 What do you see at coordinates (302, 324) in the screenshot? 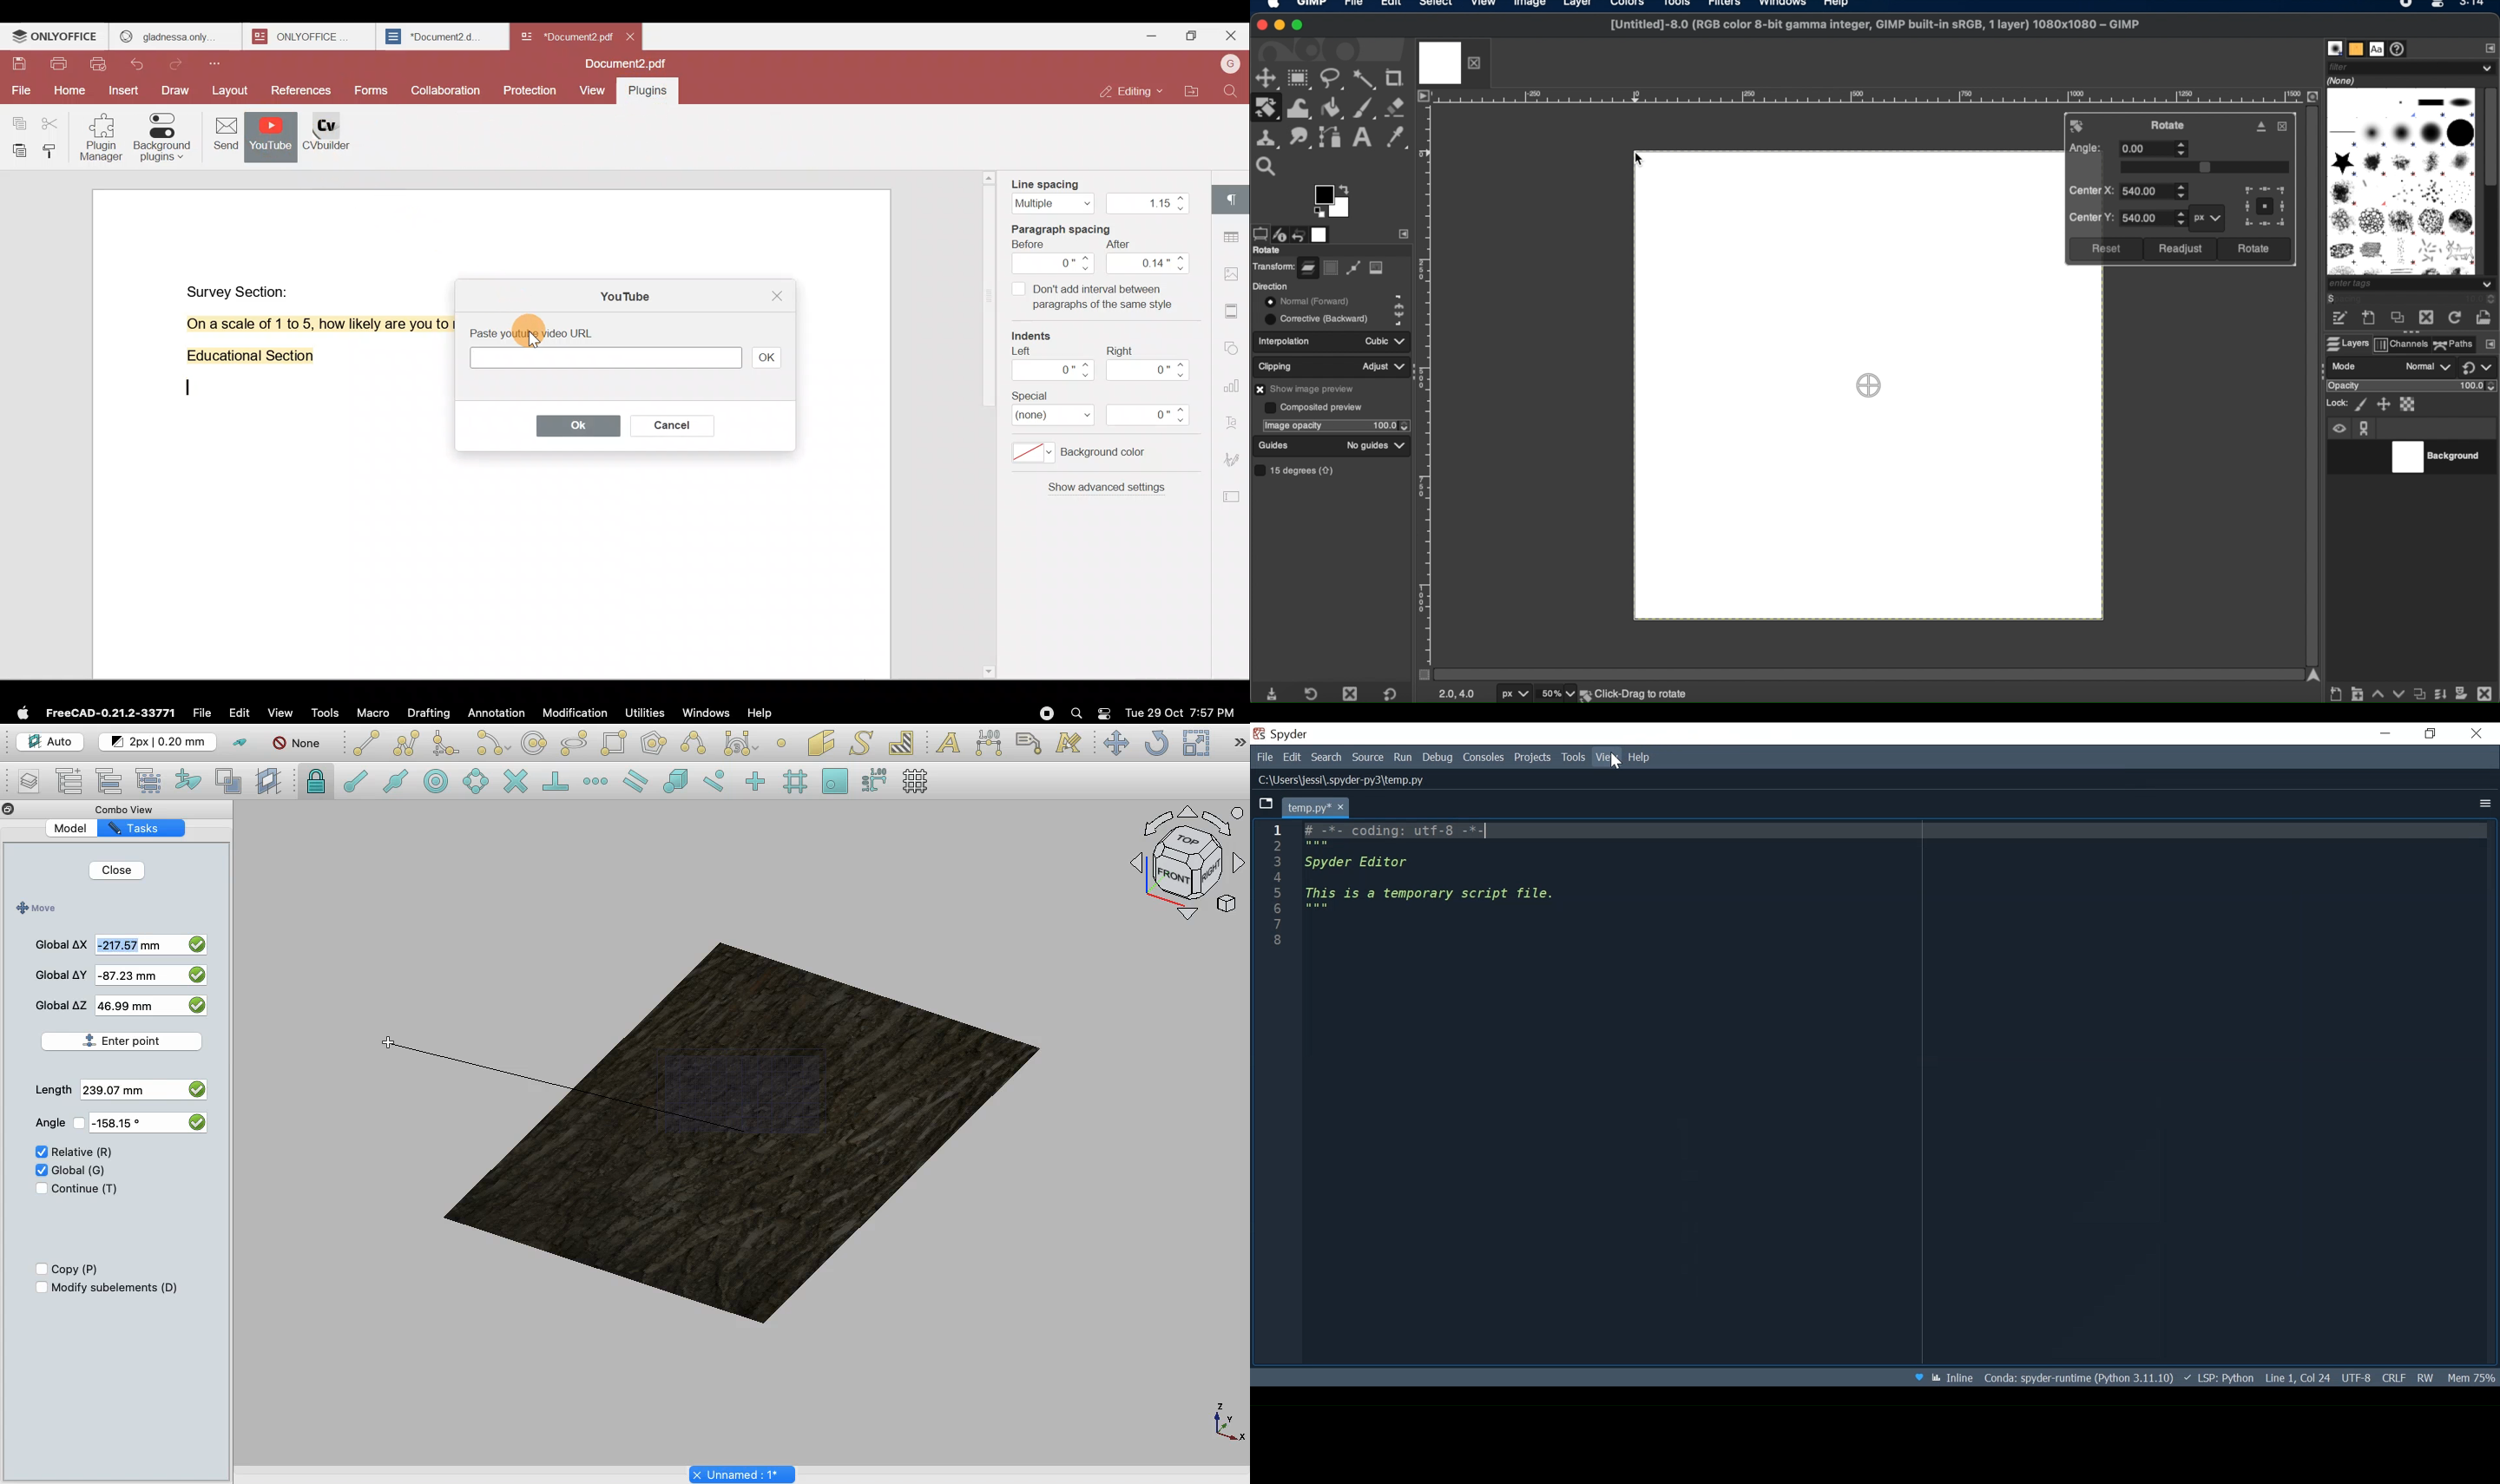
I see `On a scale of 1 to 5, how likely are you to recommend our services to a friend?` at bounding box center [302, 324].